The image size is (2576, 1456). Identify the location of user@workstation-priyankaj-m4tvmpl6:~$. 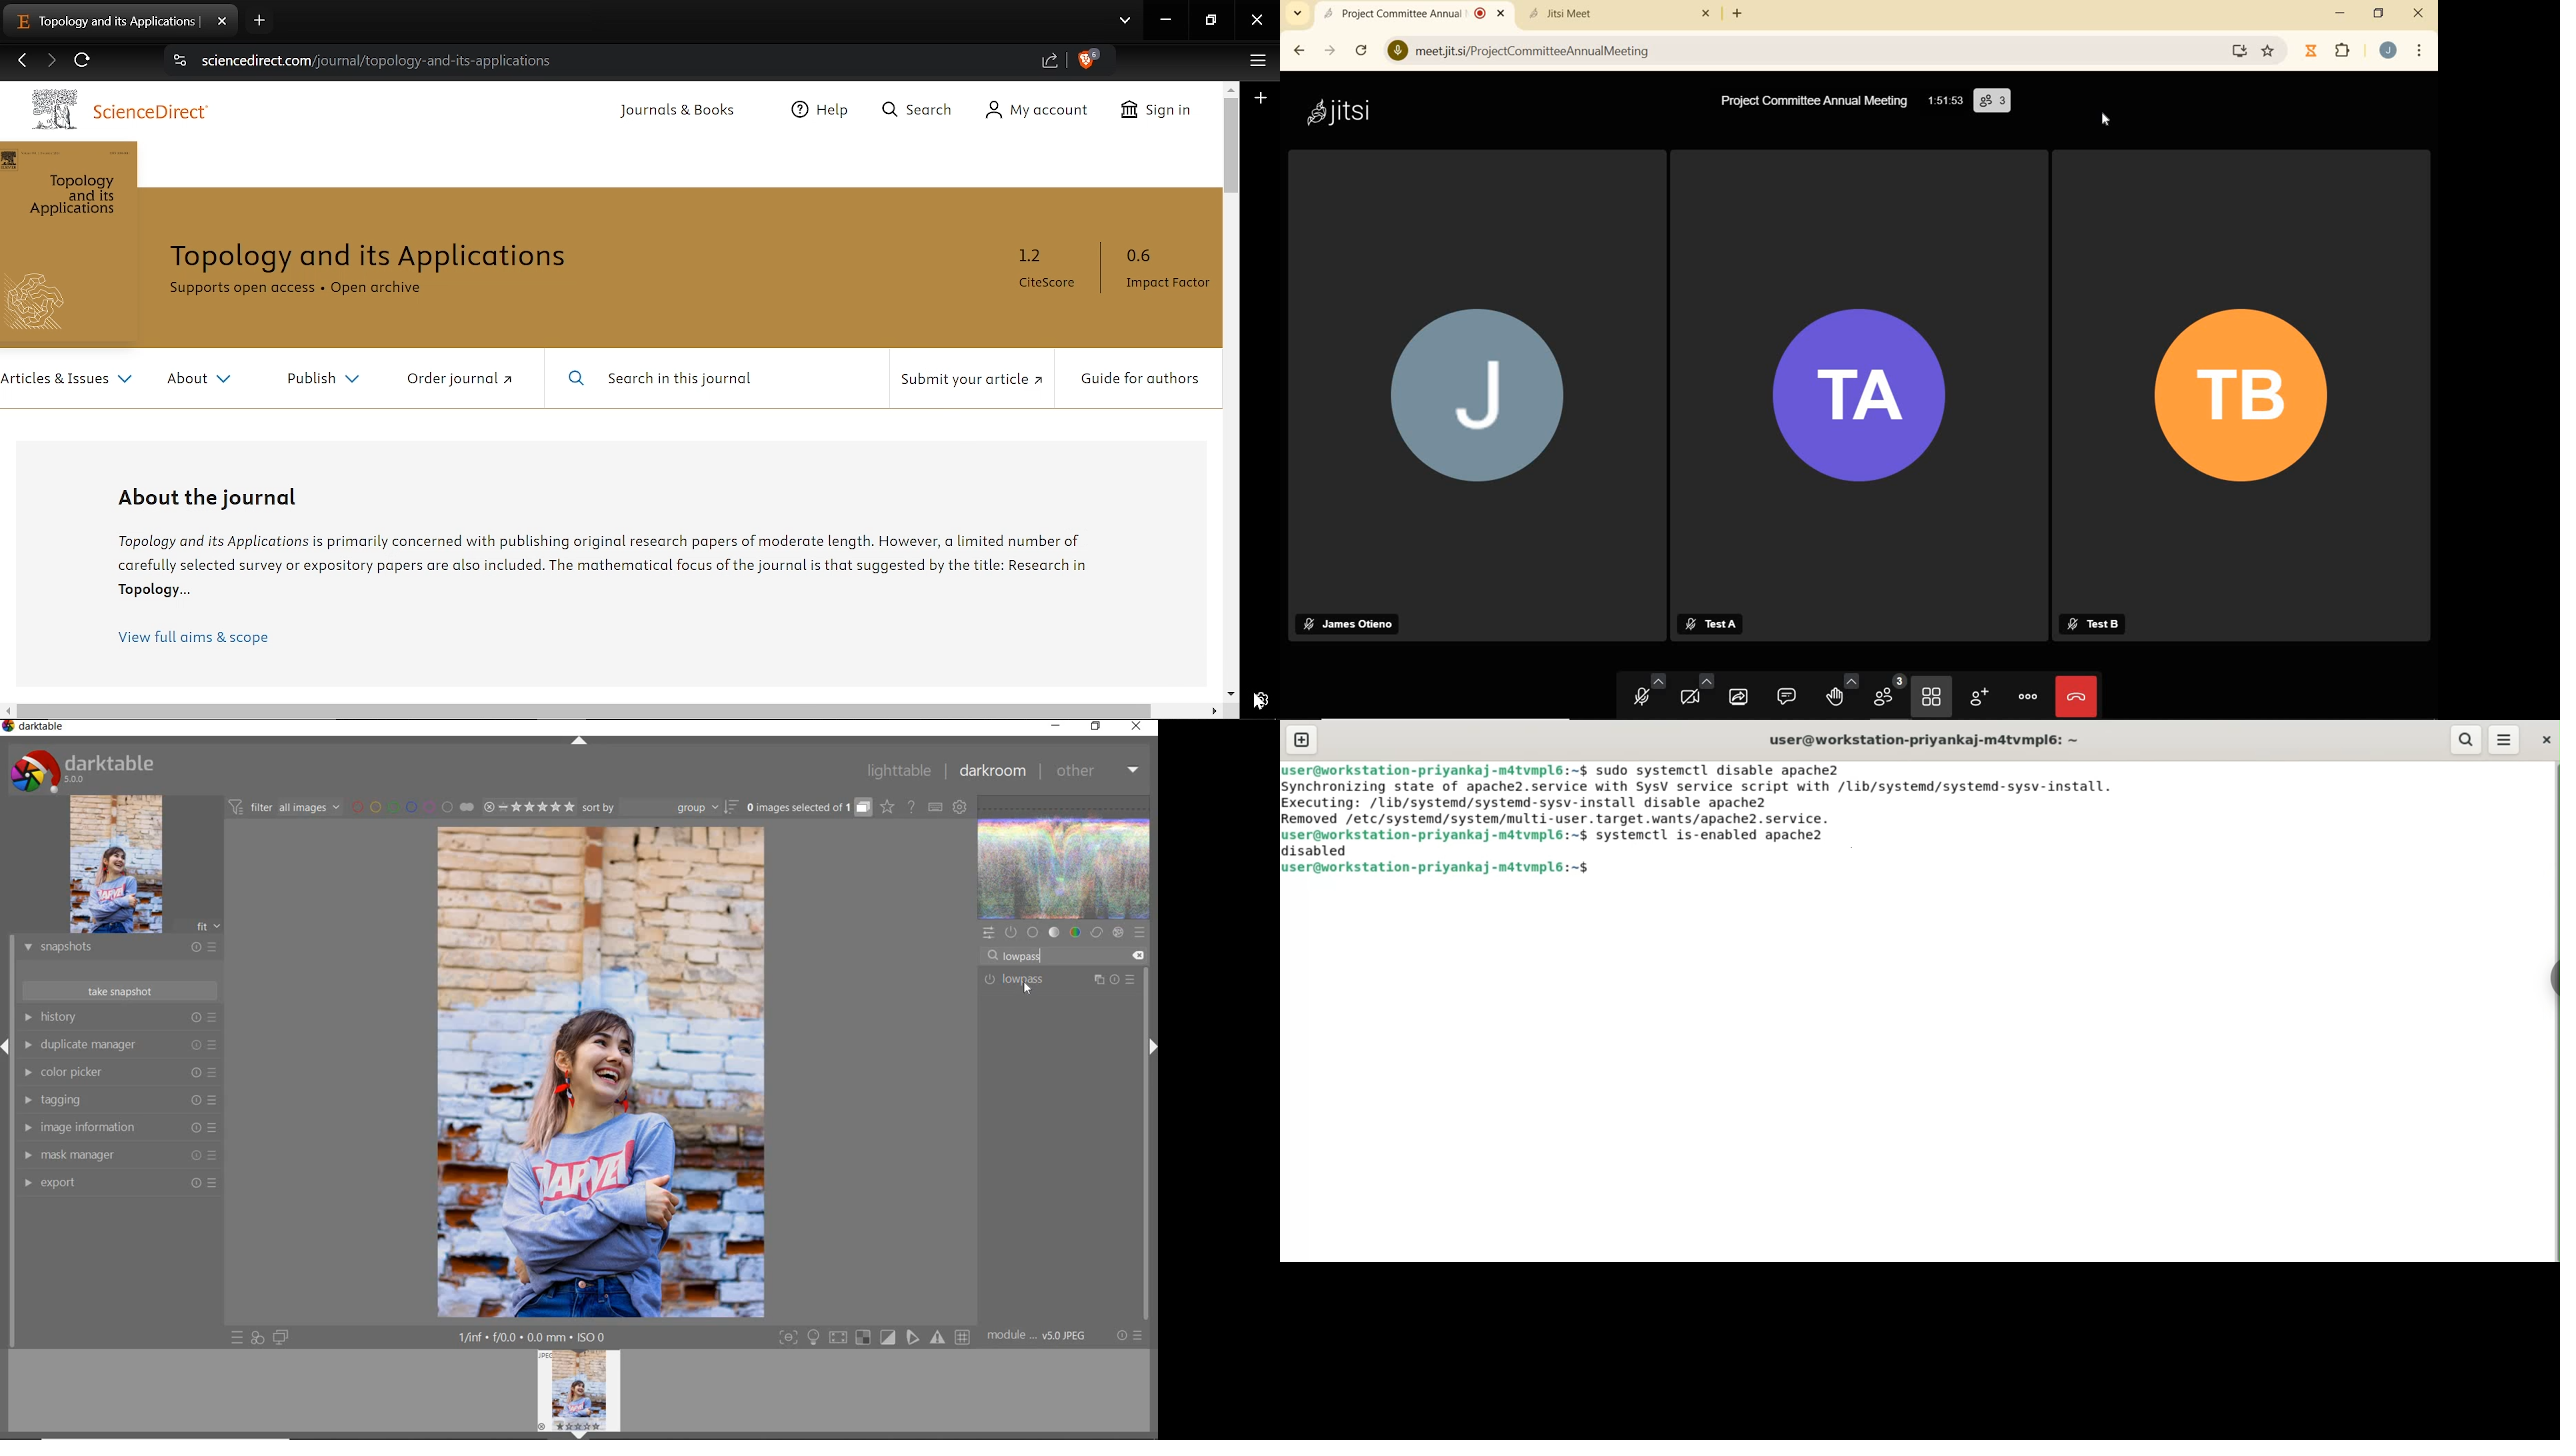
(1434, 835).